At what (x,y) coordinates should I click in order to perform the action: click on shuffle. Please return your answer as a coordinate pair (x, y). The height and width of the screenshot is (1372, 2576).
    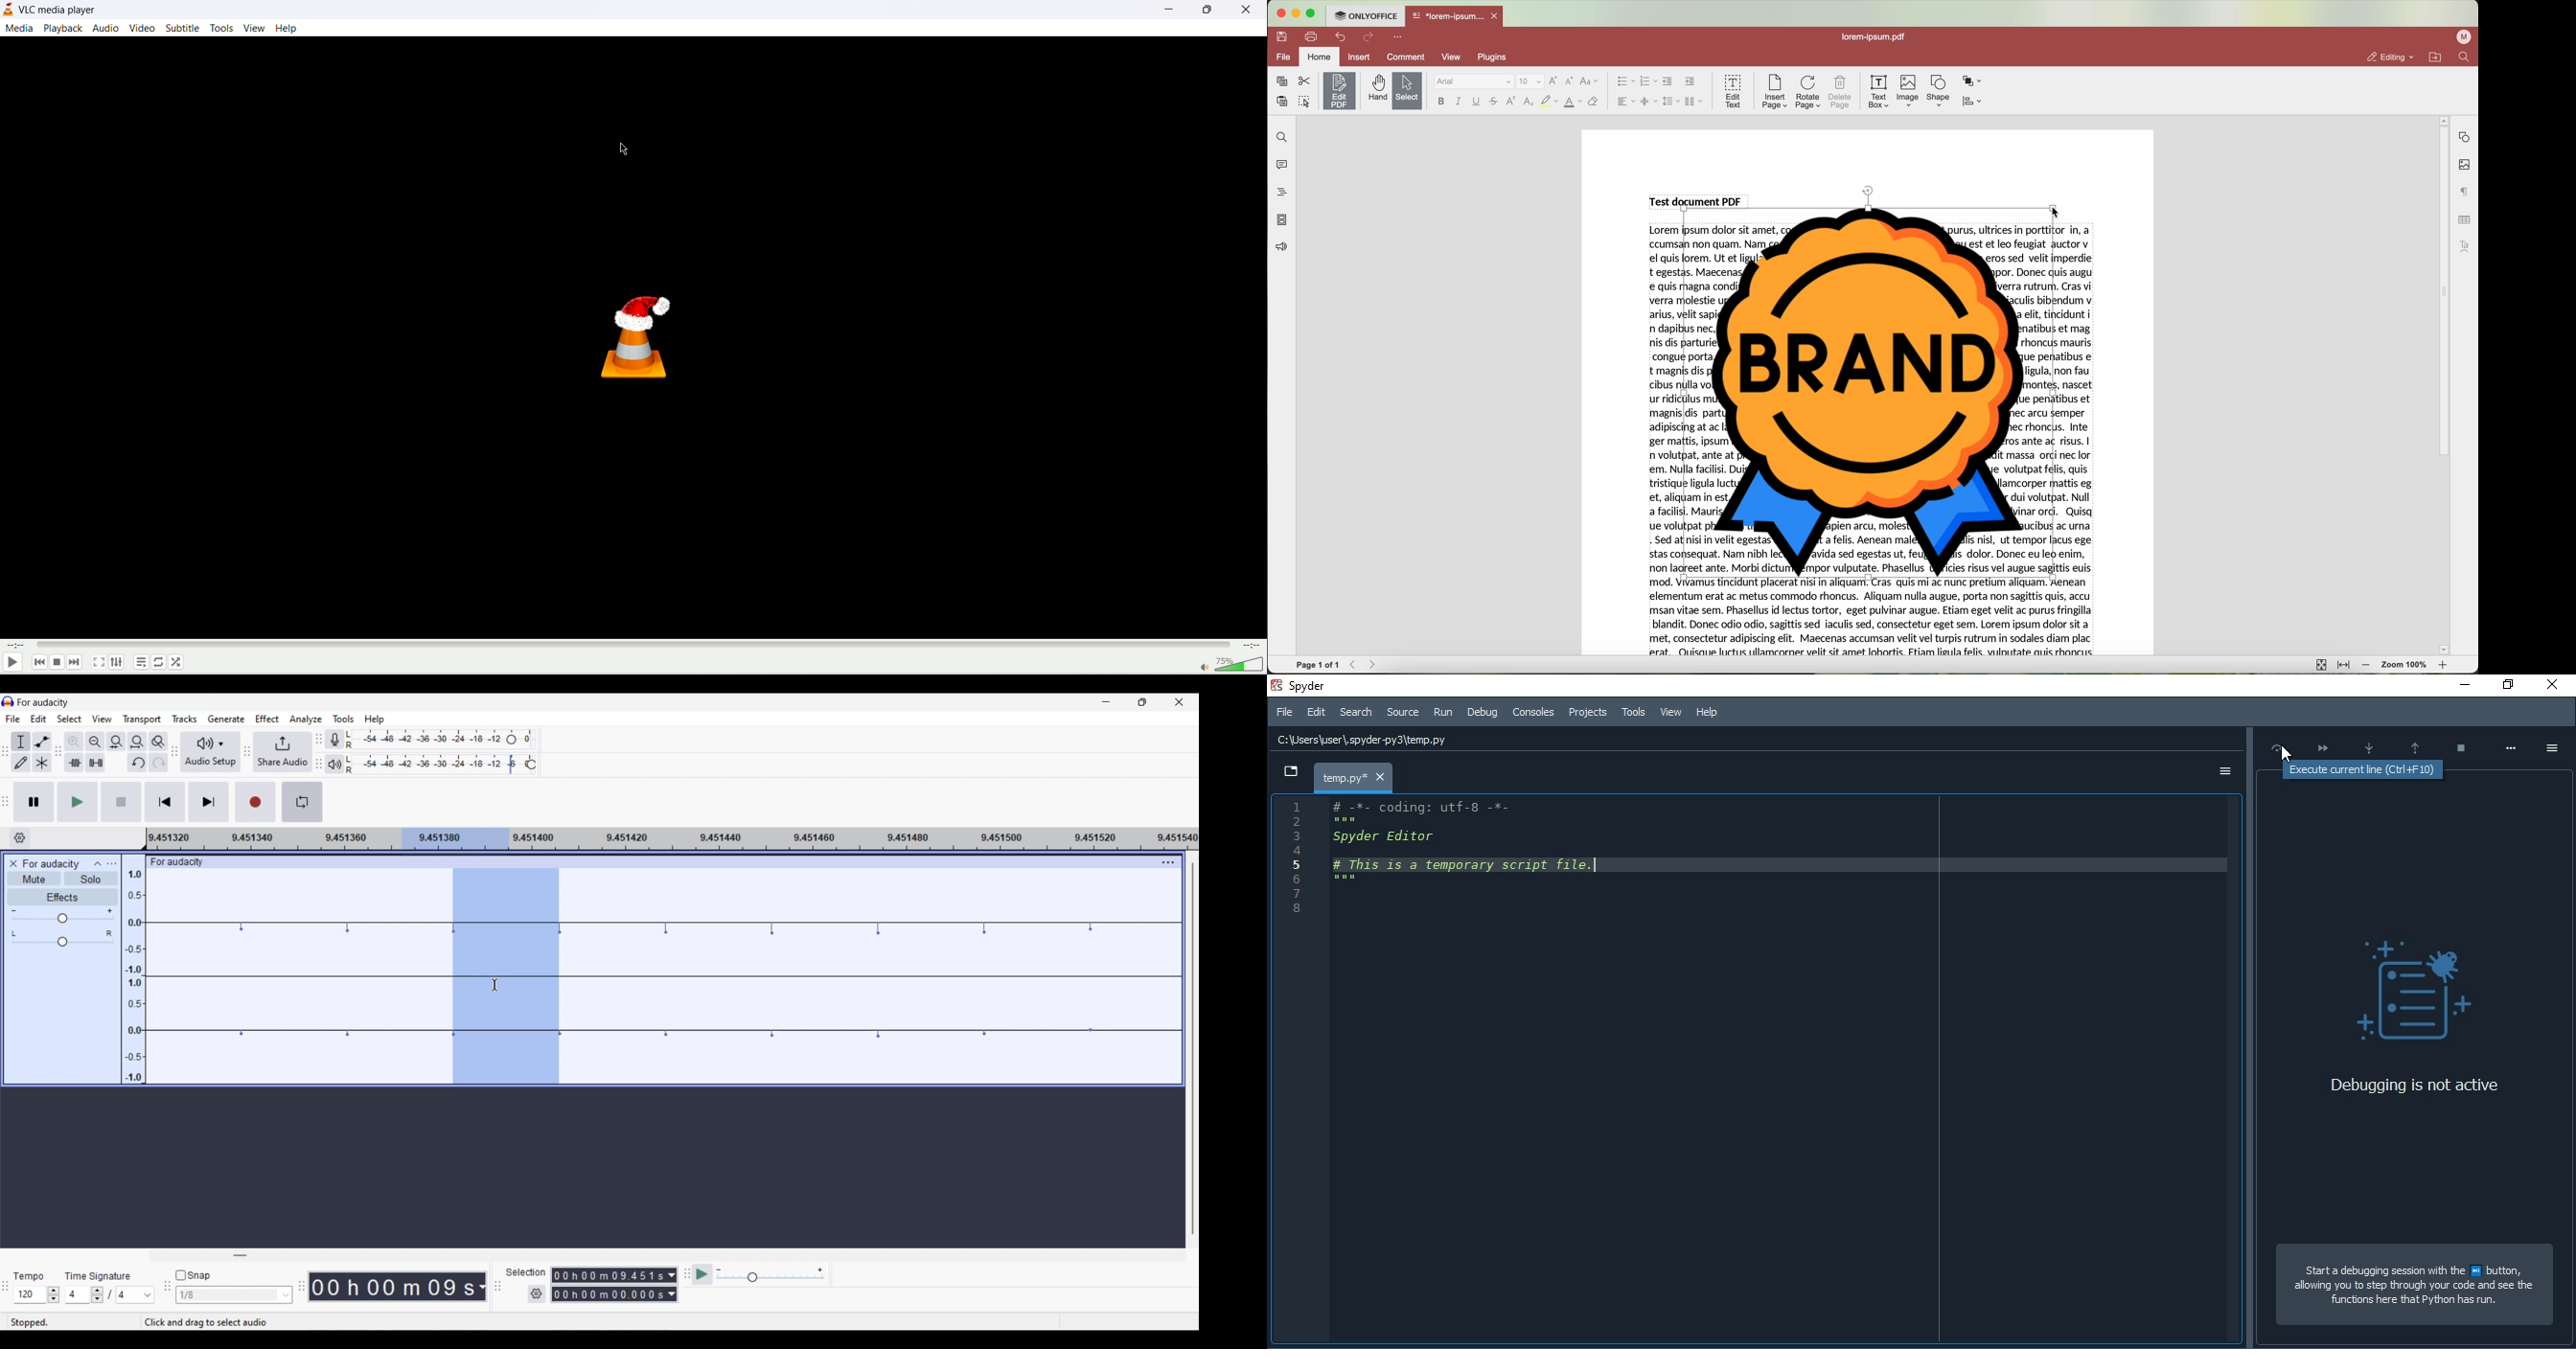
    Looking at the image, I should click on (176, 661).